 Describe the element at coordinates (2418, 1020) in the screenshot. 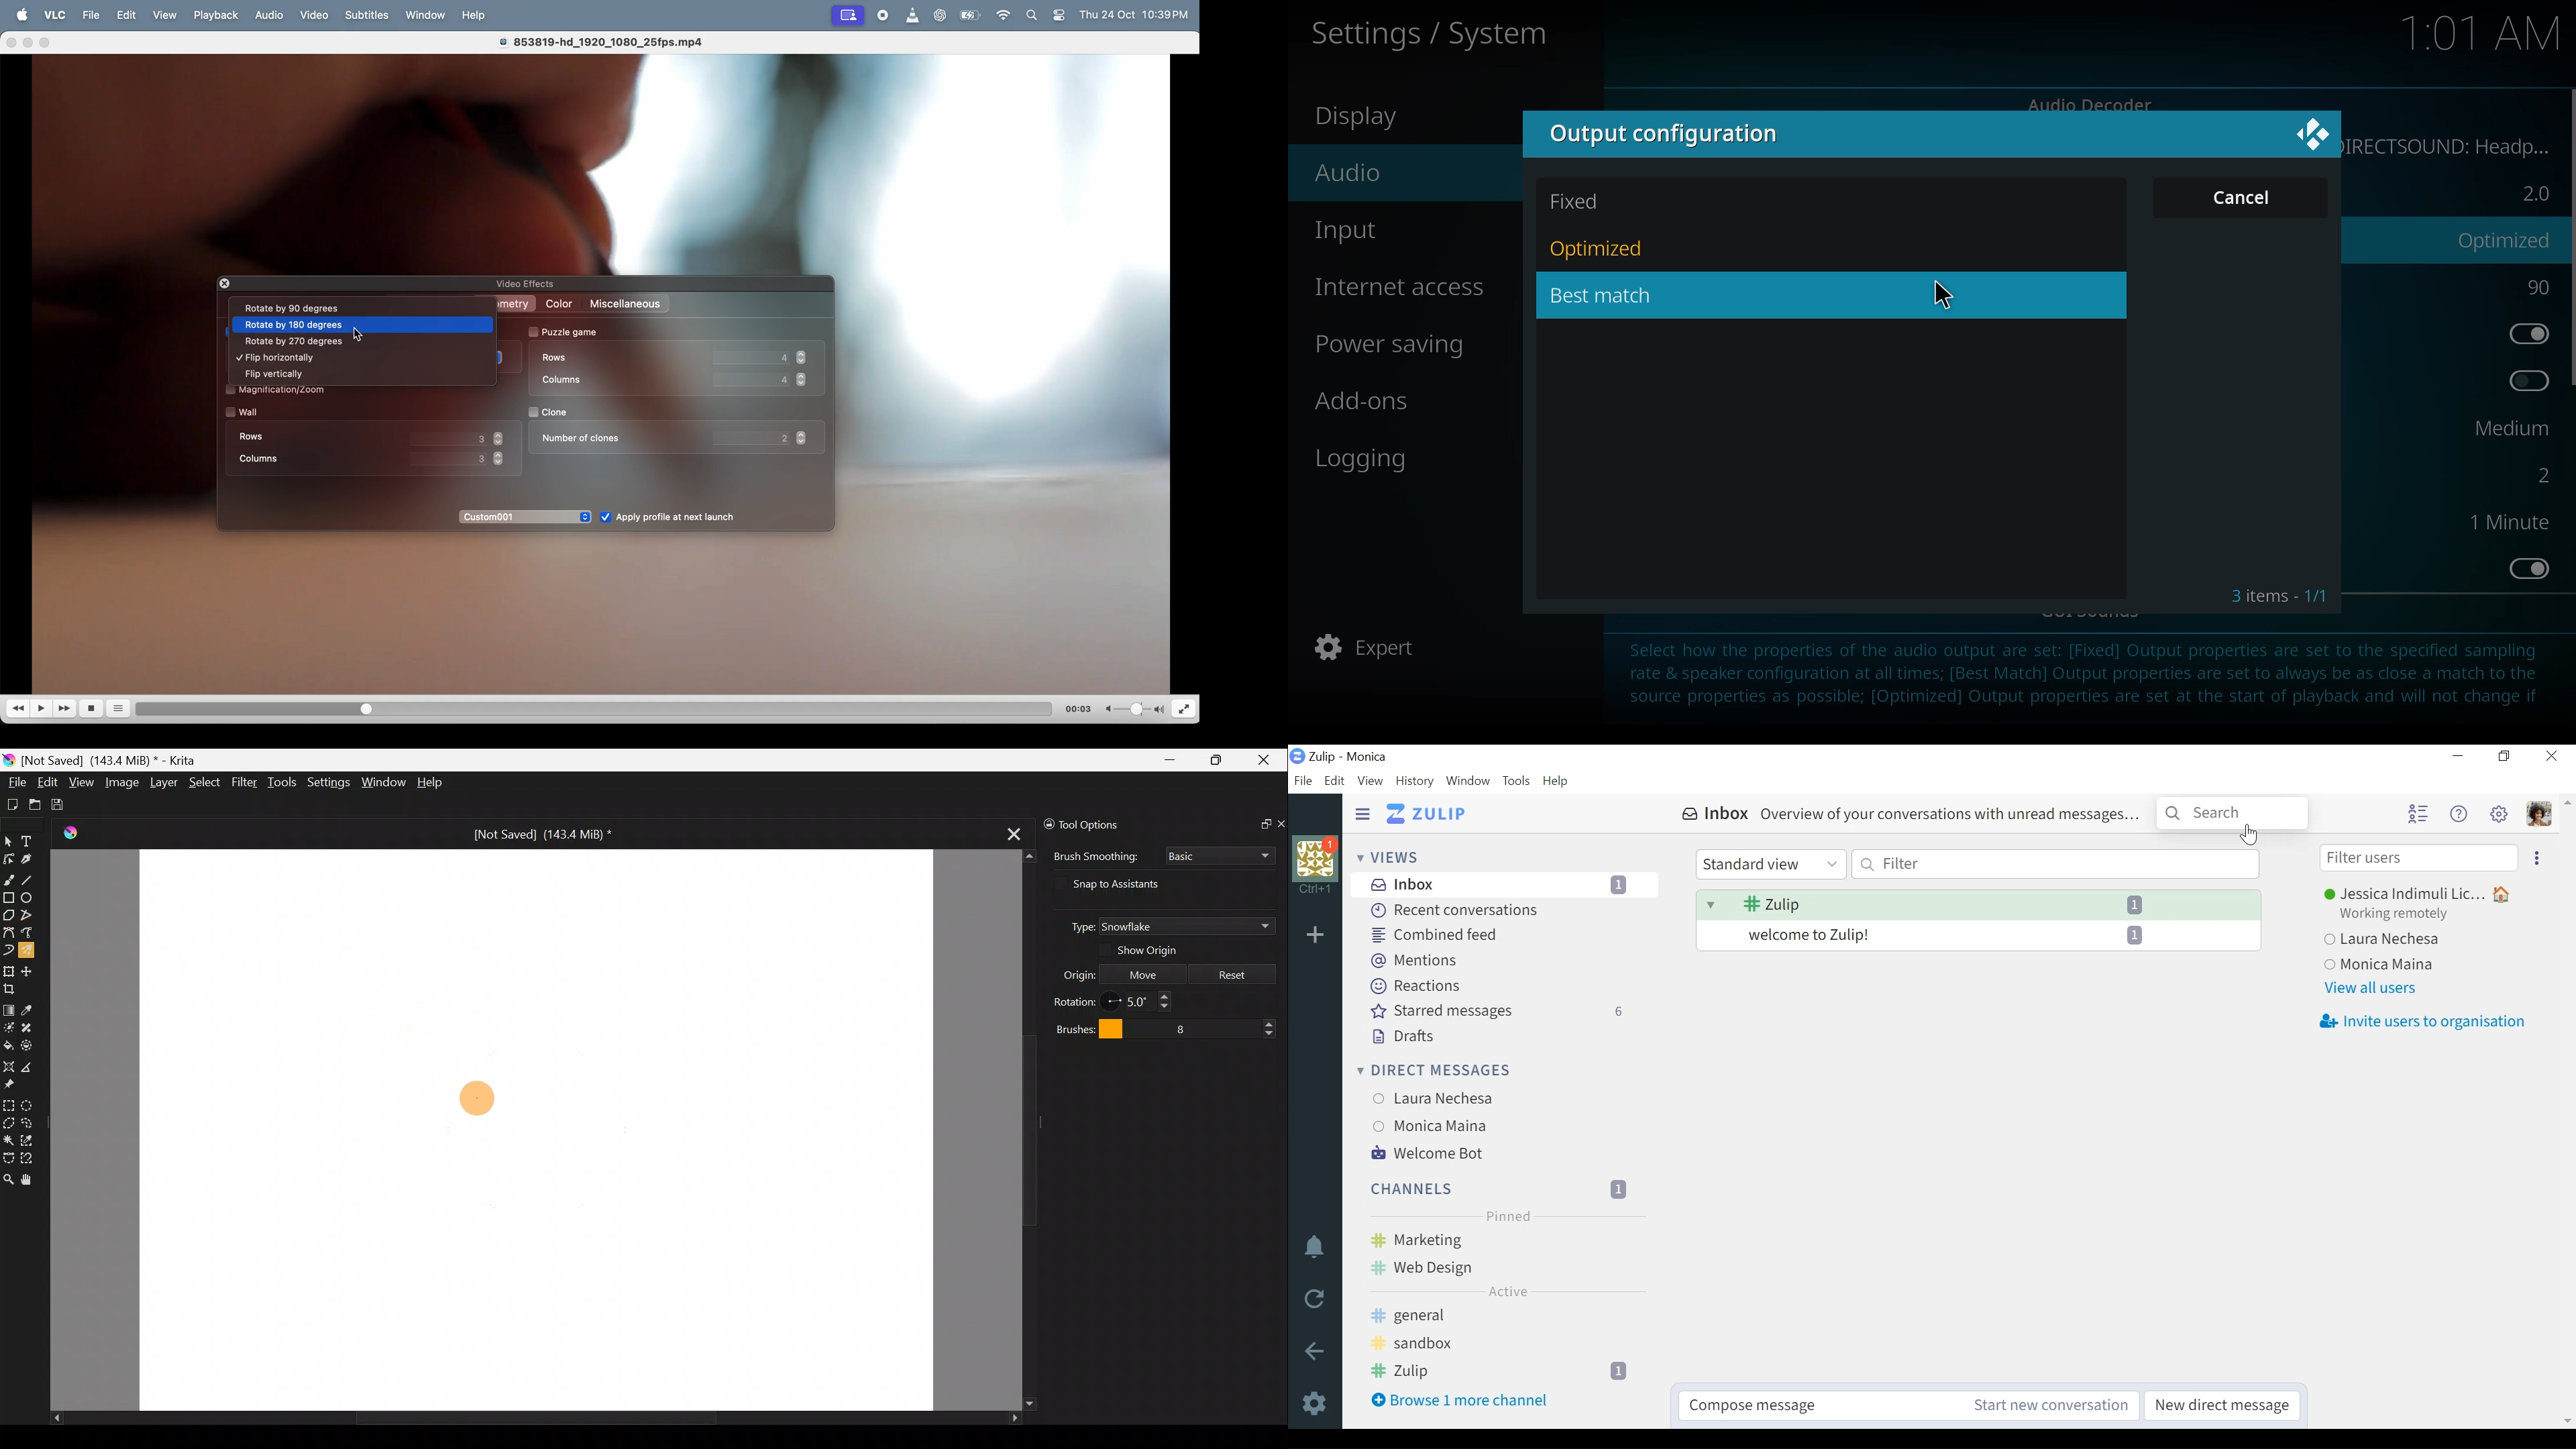

I see `Invite users to organisation` at that location.